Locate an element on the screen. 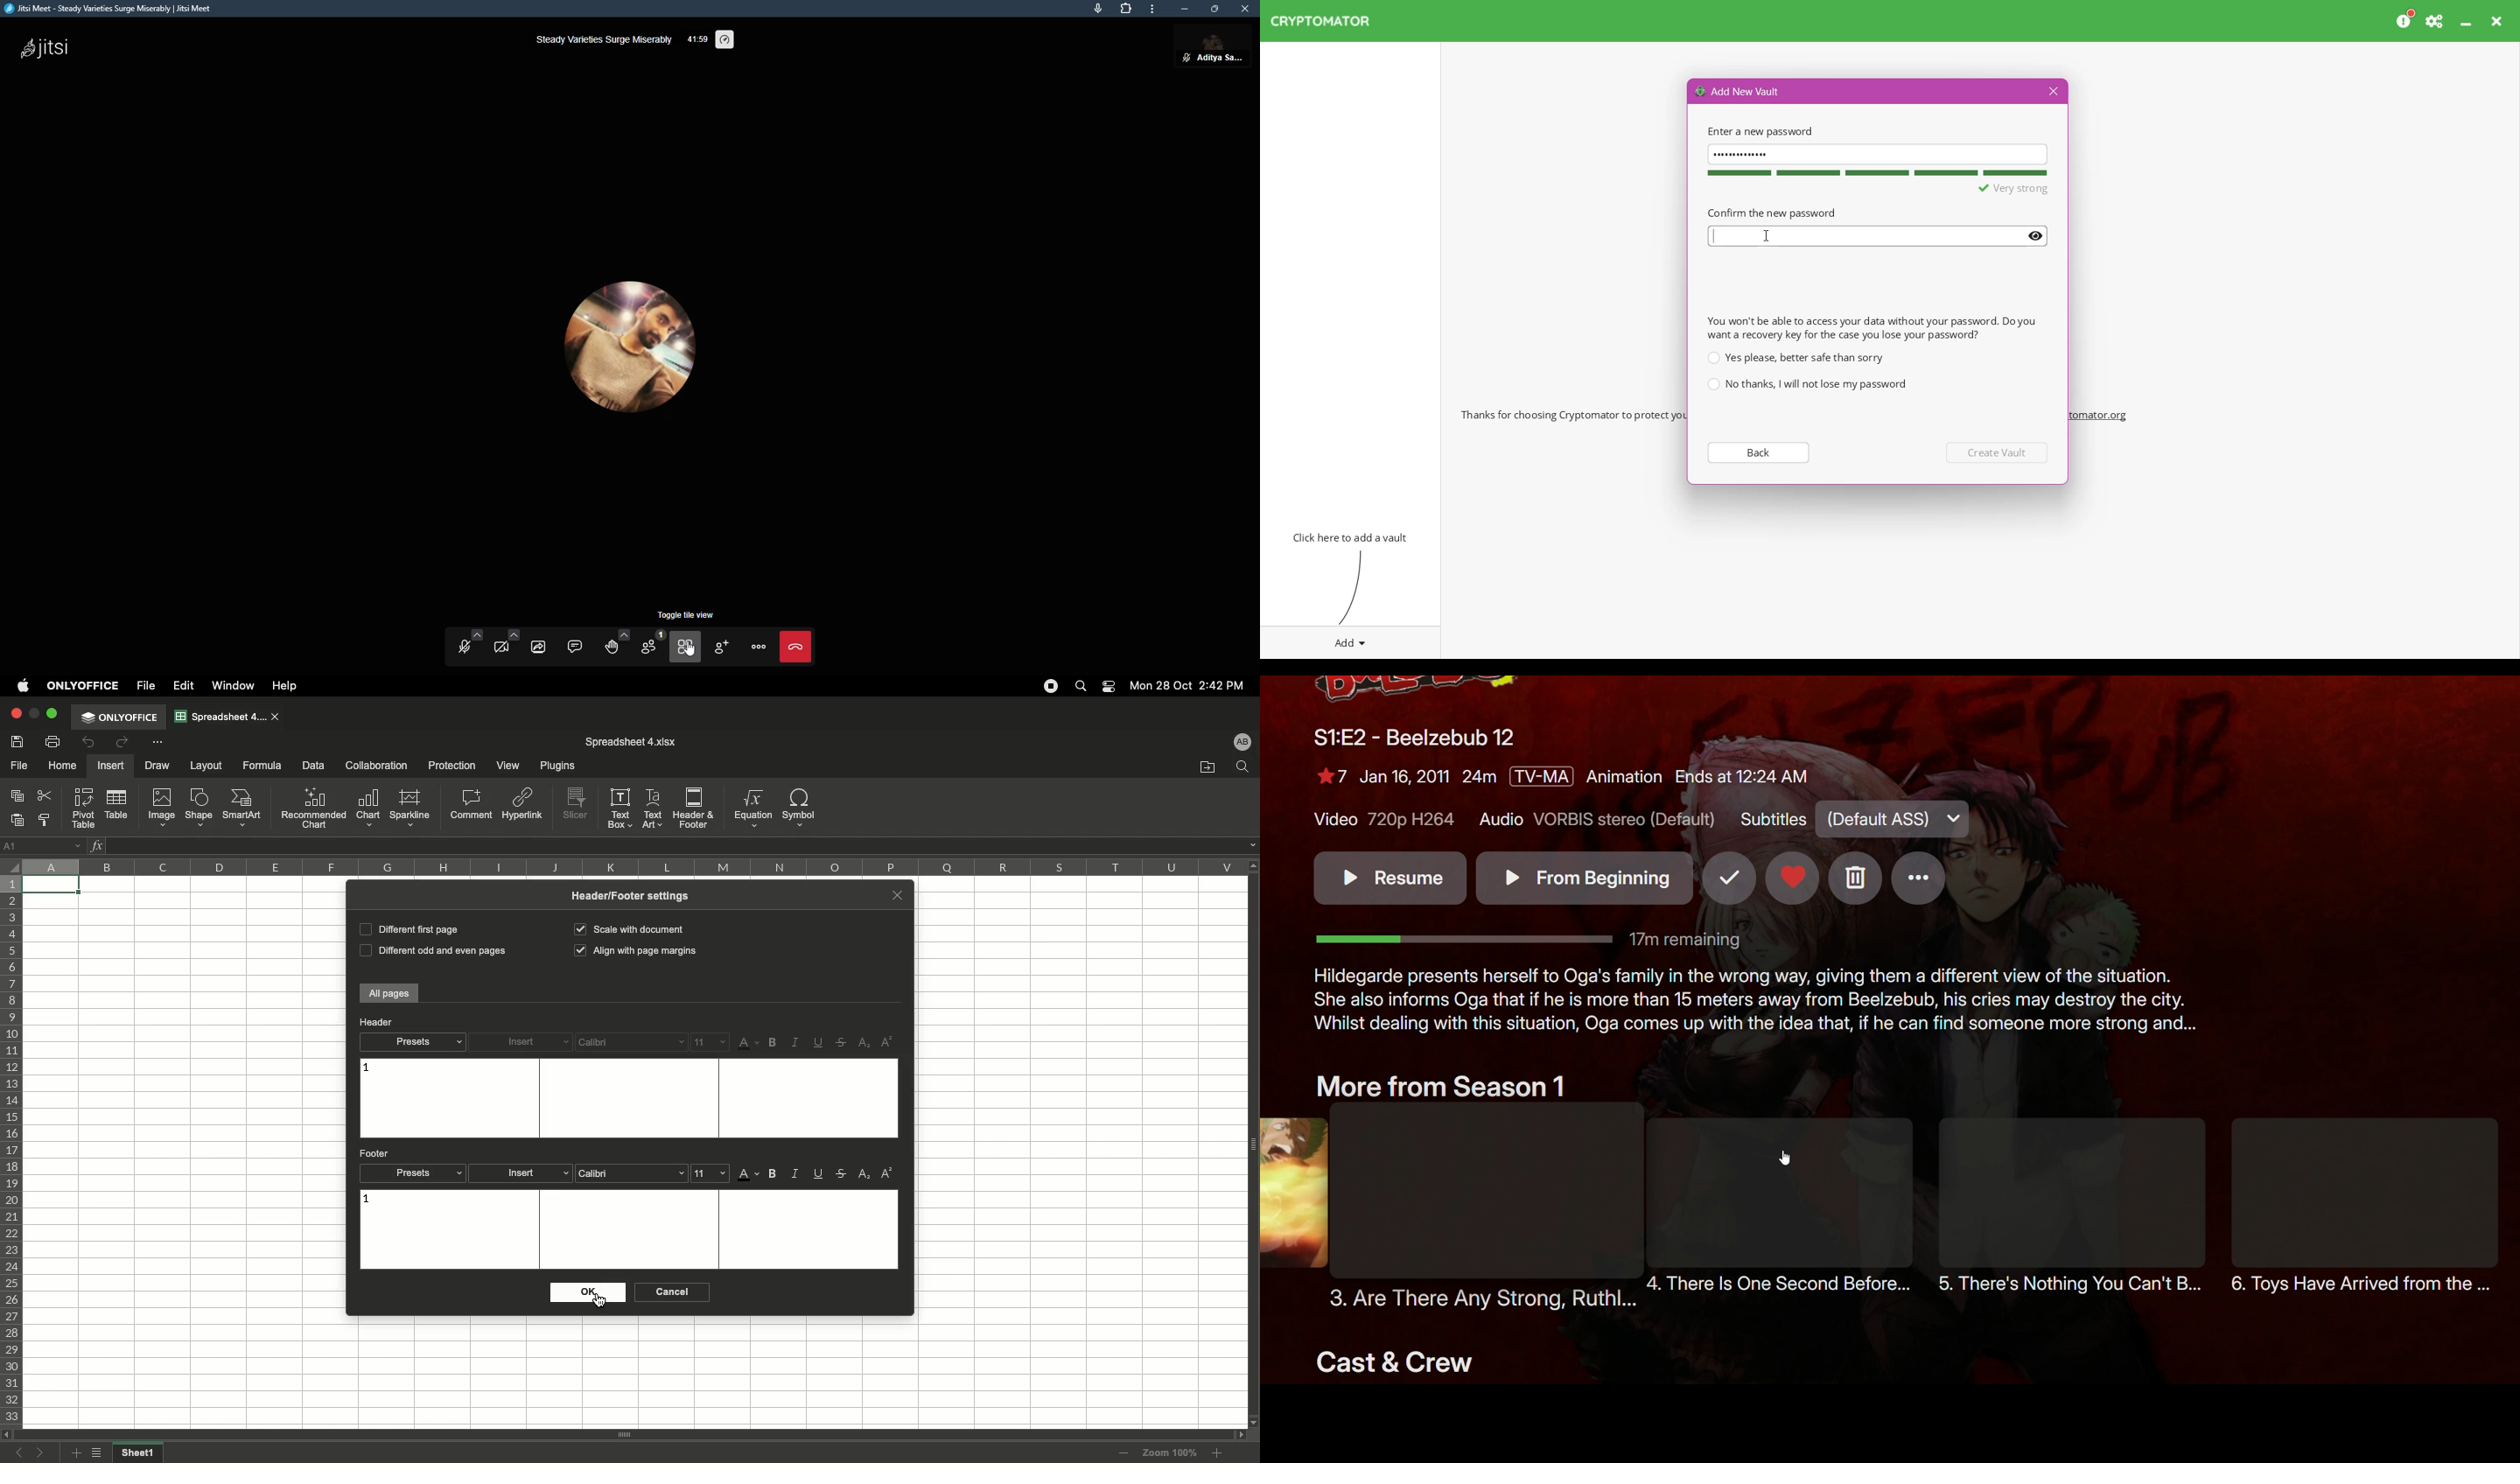  Zoom is located at coordinates (1170, 1452).